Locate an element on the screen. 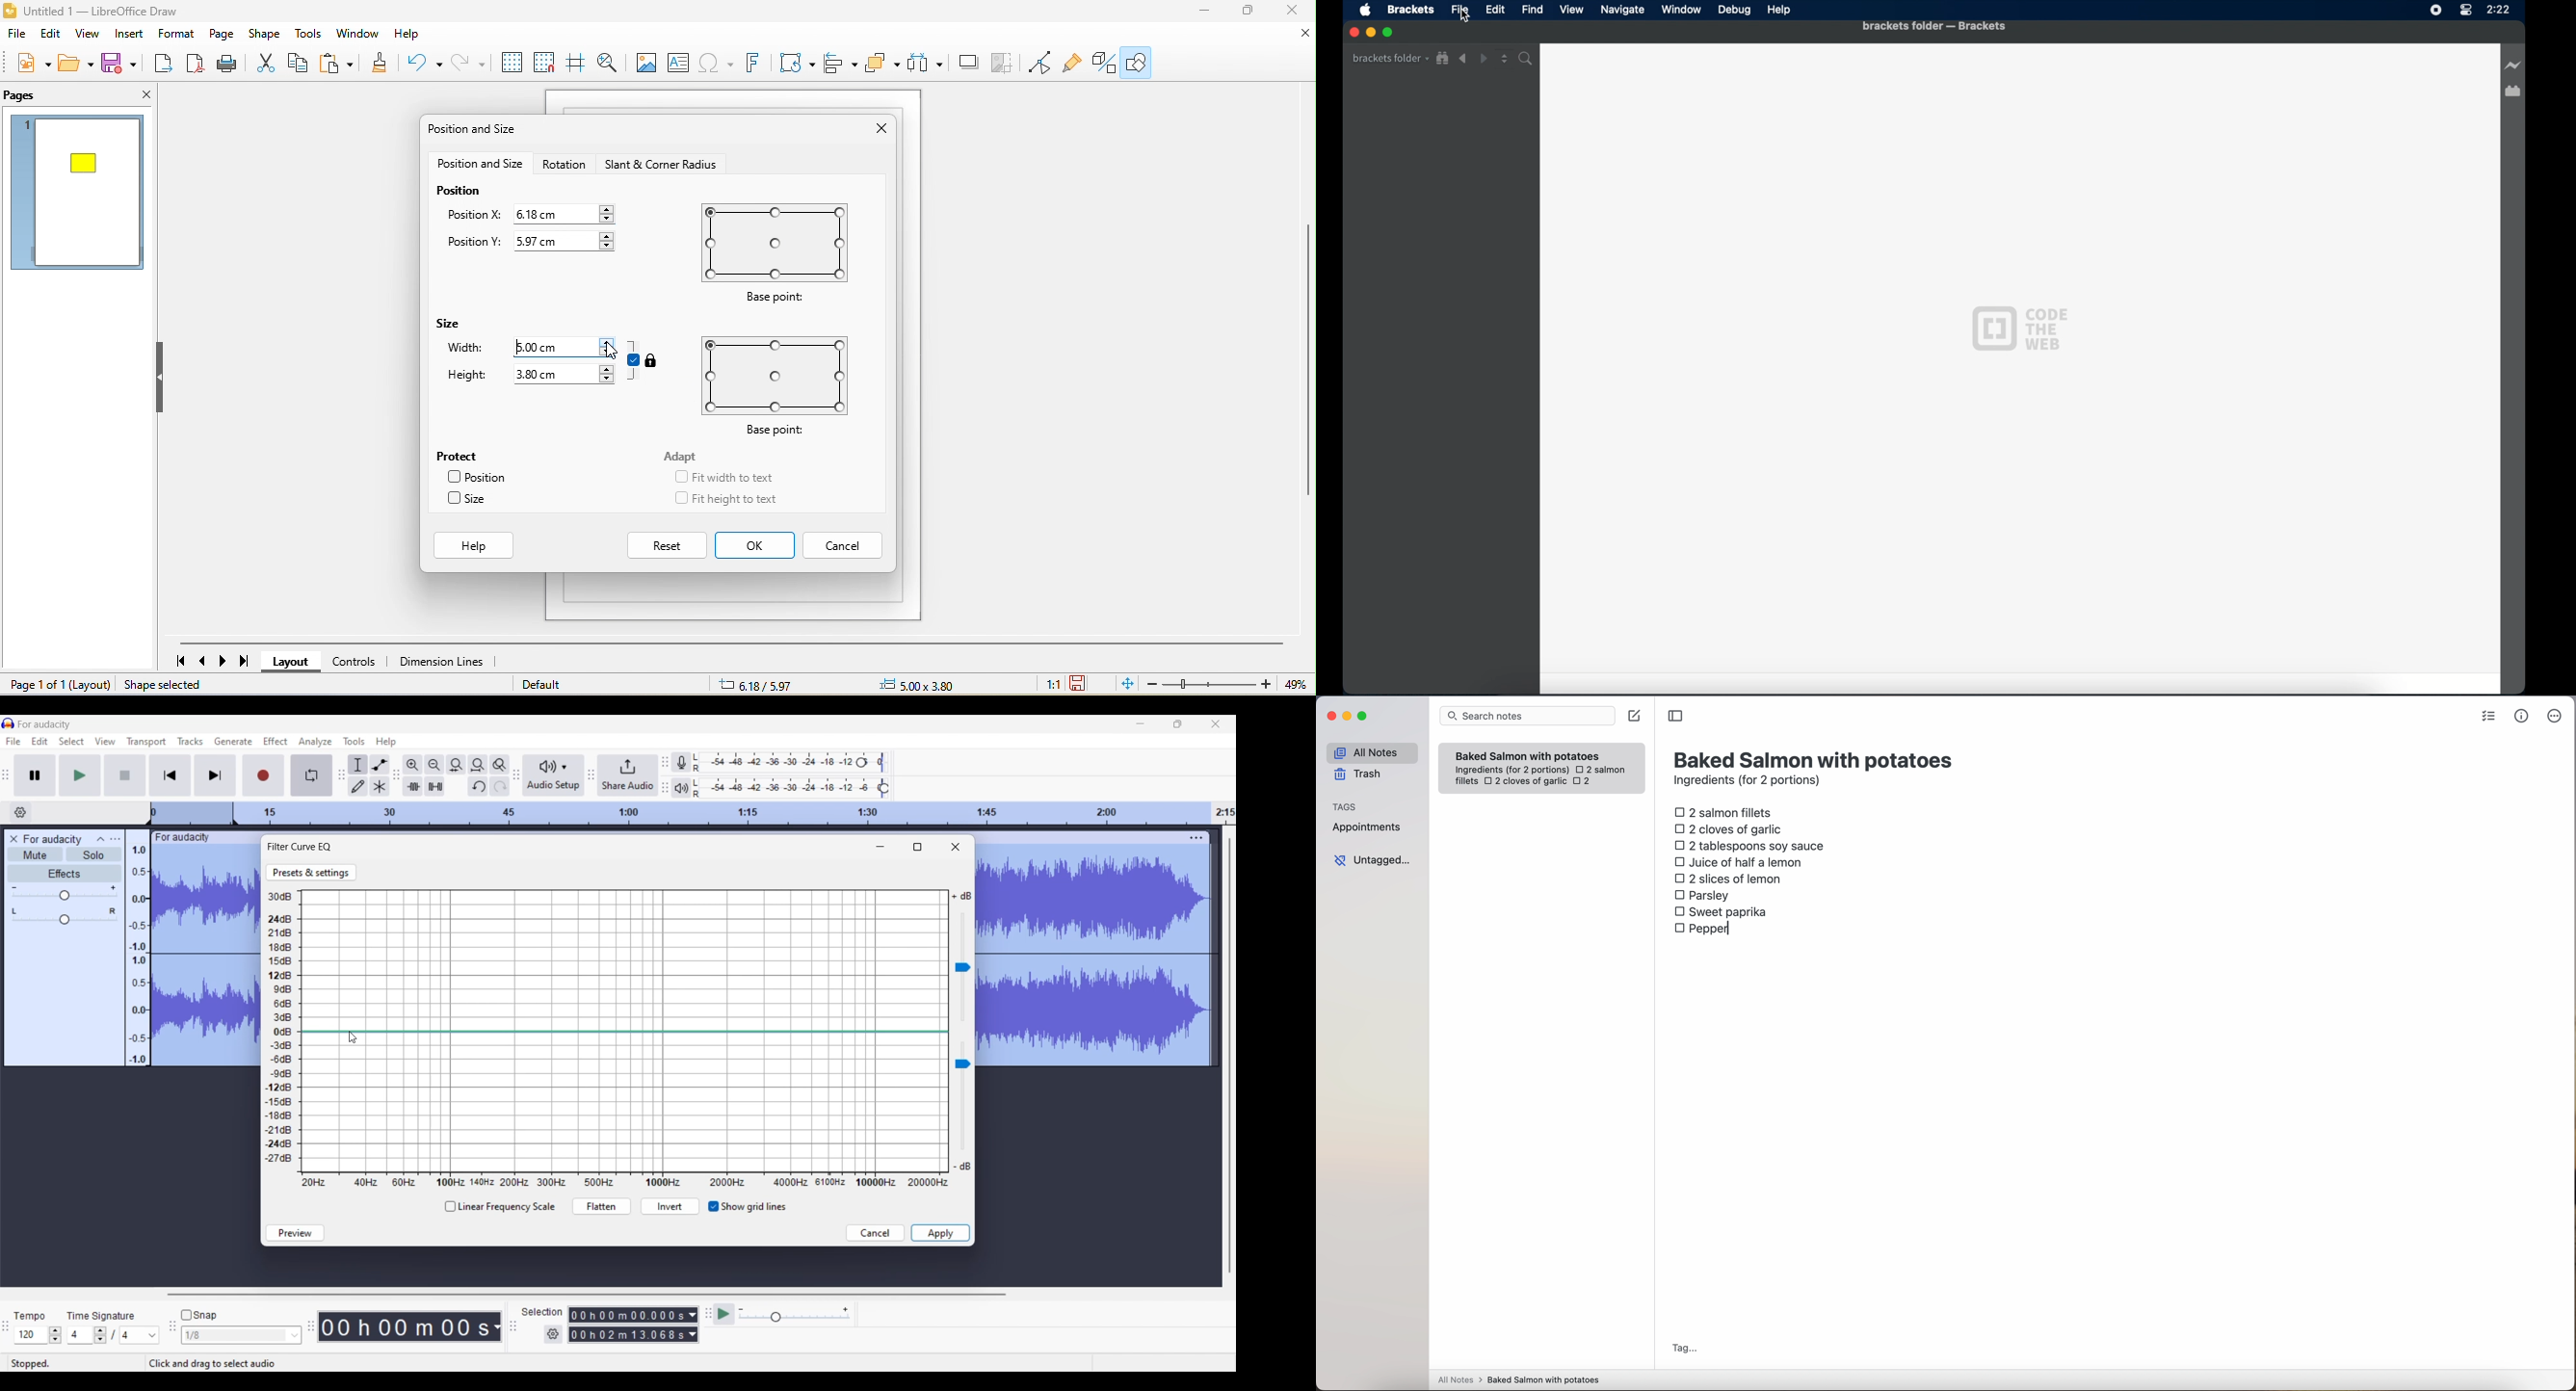 Image resolution: width=2576 pixels, height=1400 pixels. Audio setup is located at coordinates (554, 775).